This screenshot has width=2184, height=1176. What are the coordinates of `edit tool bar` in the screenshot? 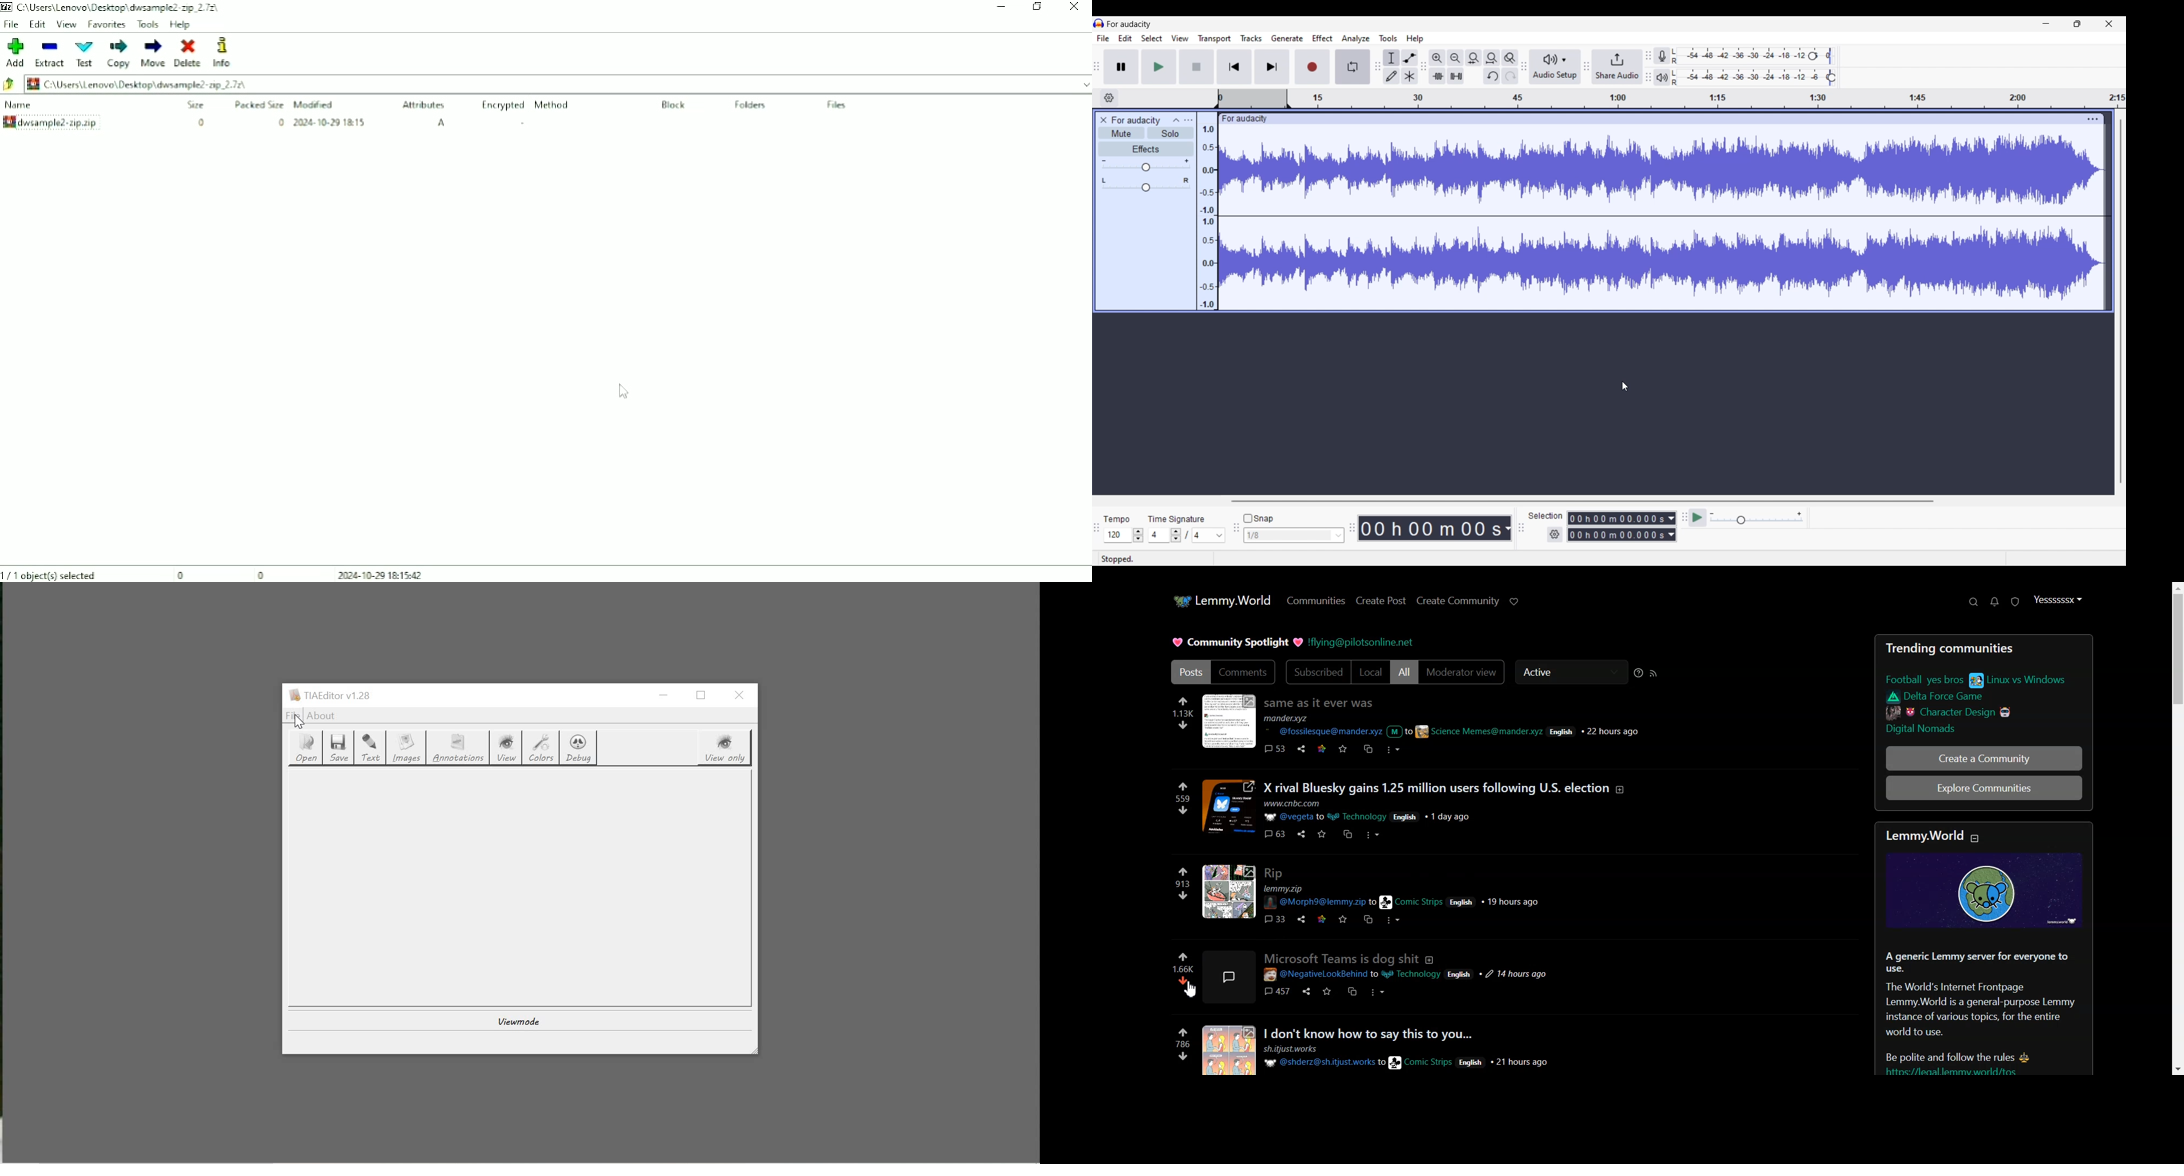 It's located at (1425, 68).